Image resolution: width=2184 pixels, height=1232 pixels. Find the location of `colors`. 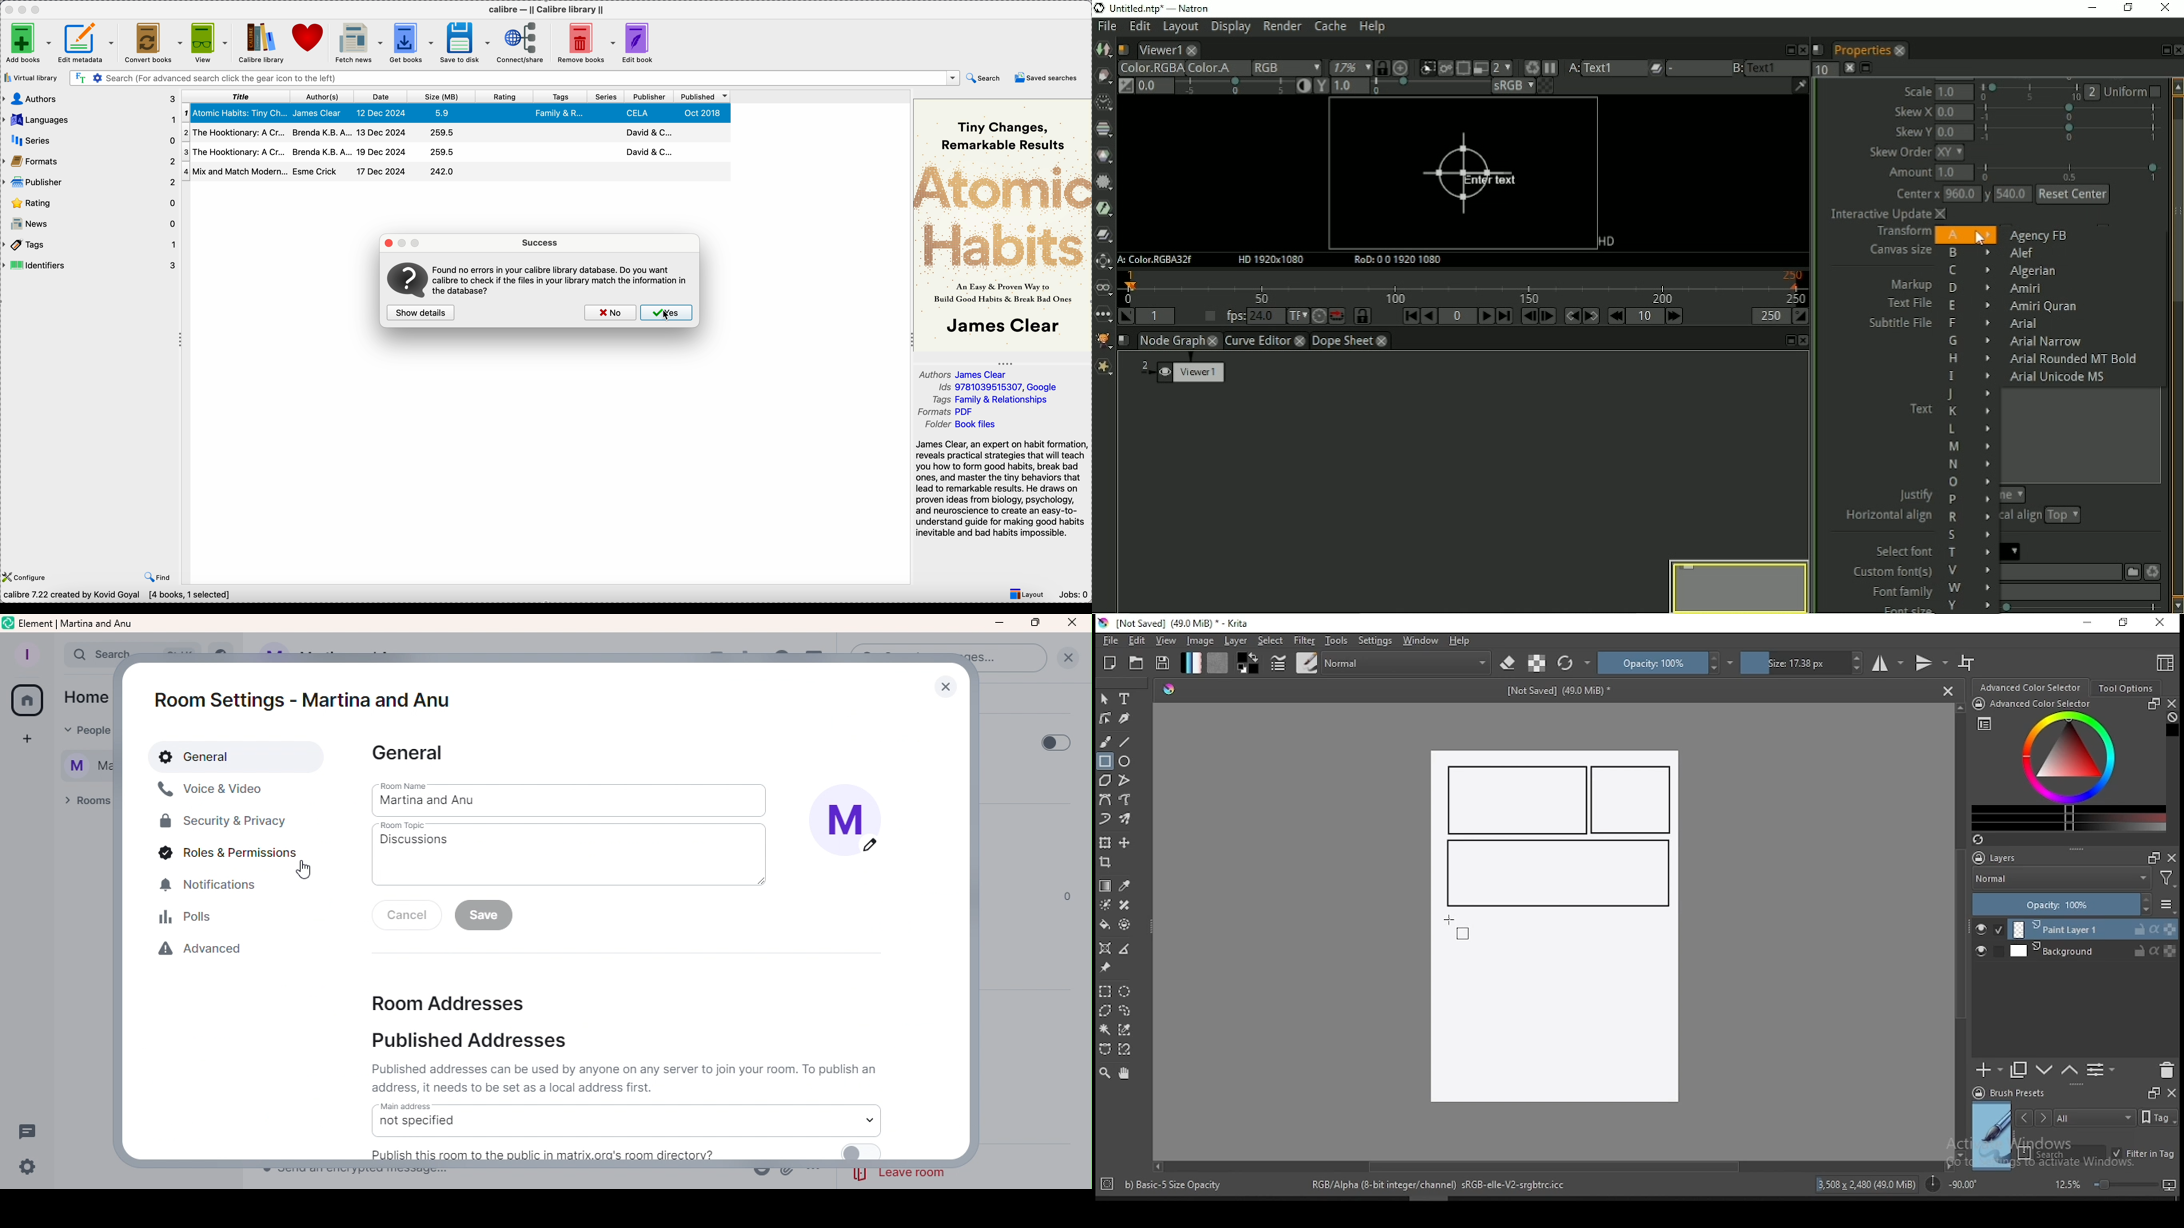

colors is located at coordinates (1248, 663).